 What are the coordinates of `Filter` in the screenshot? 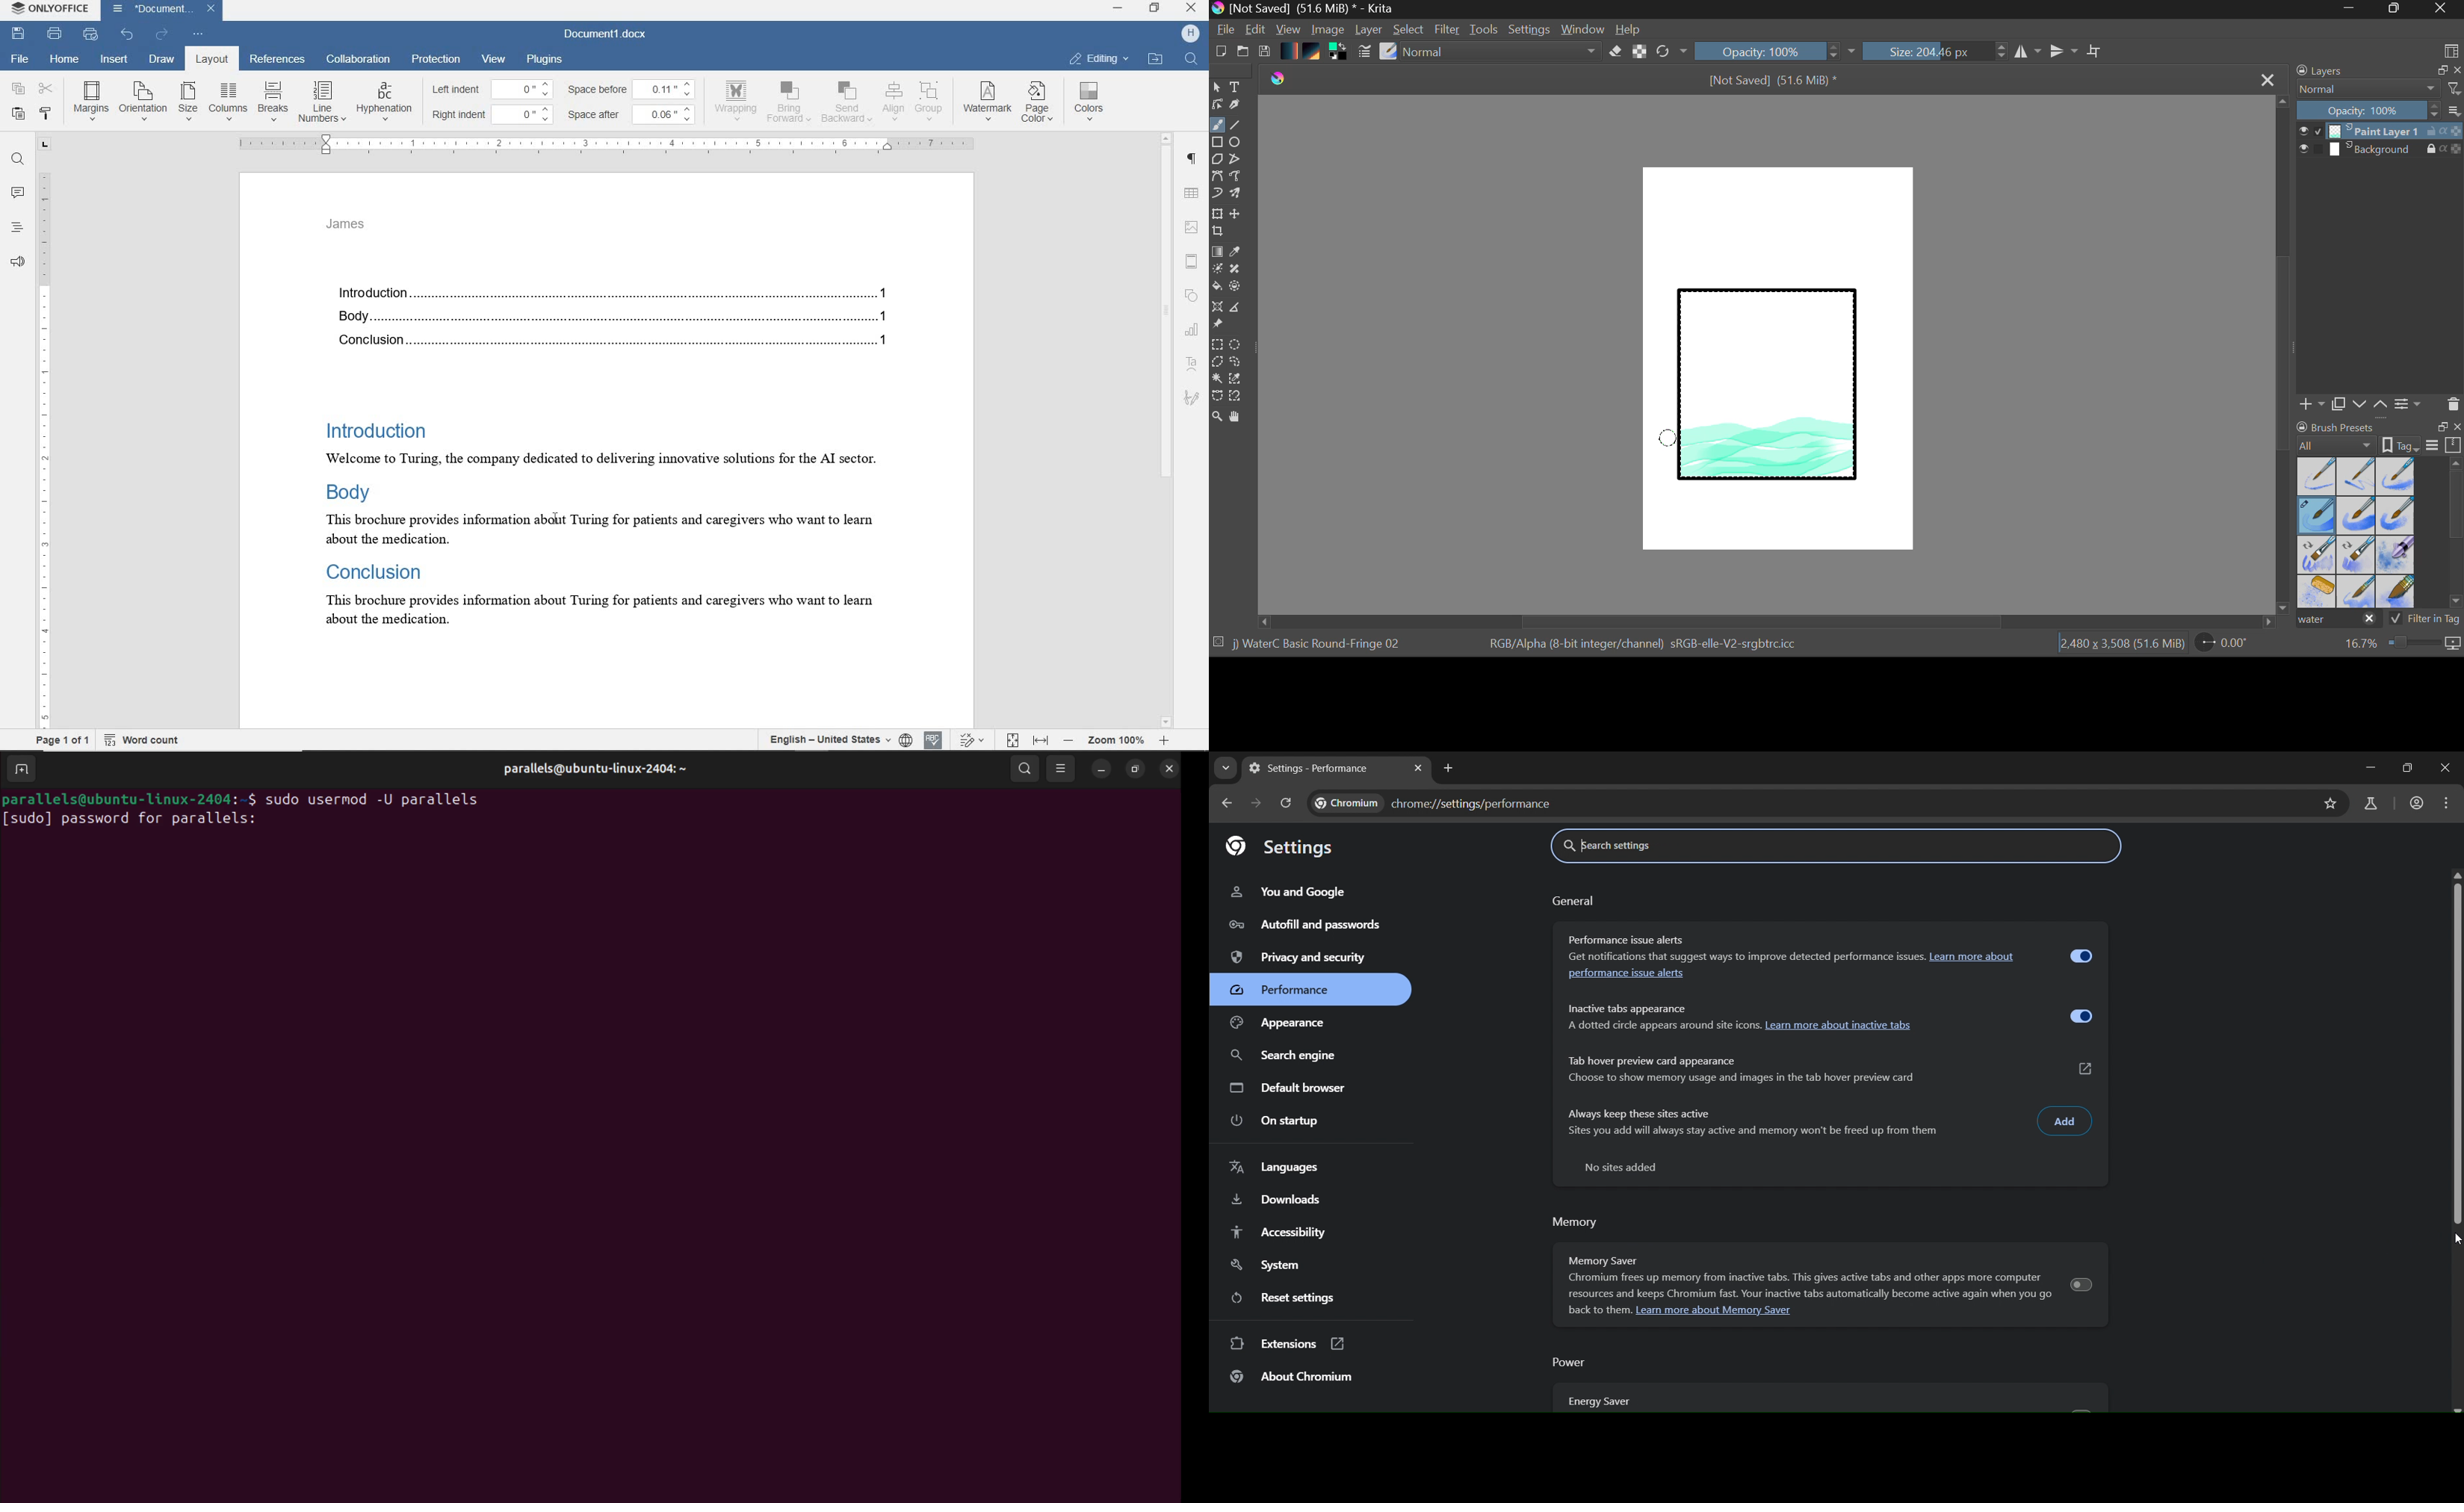 It's located at (1449, 31).